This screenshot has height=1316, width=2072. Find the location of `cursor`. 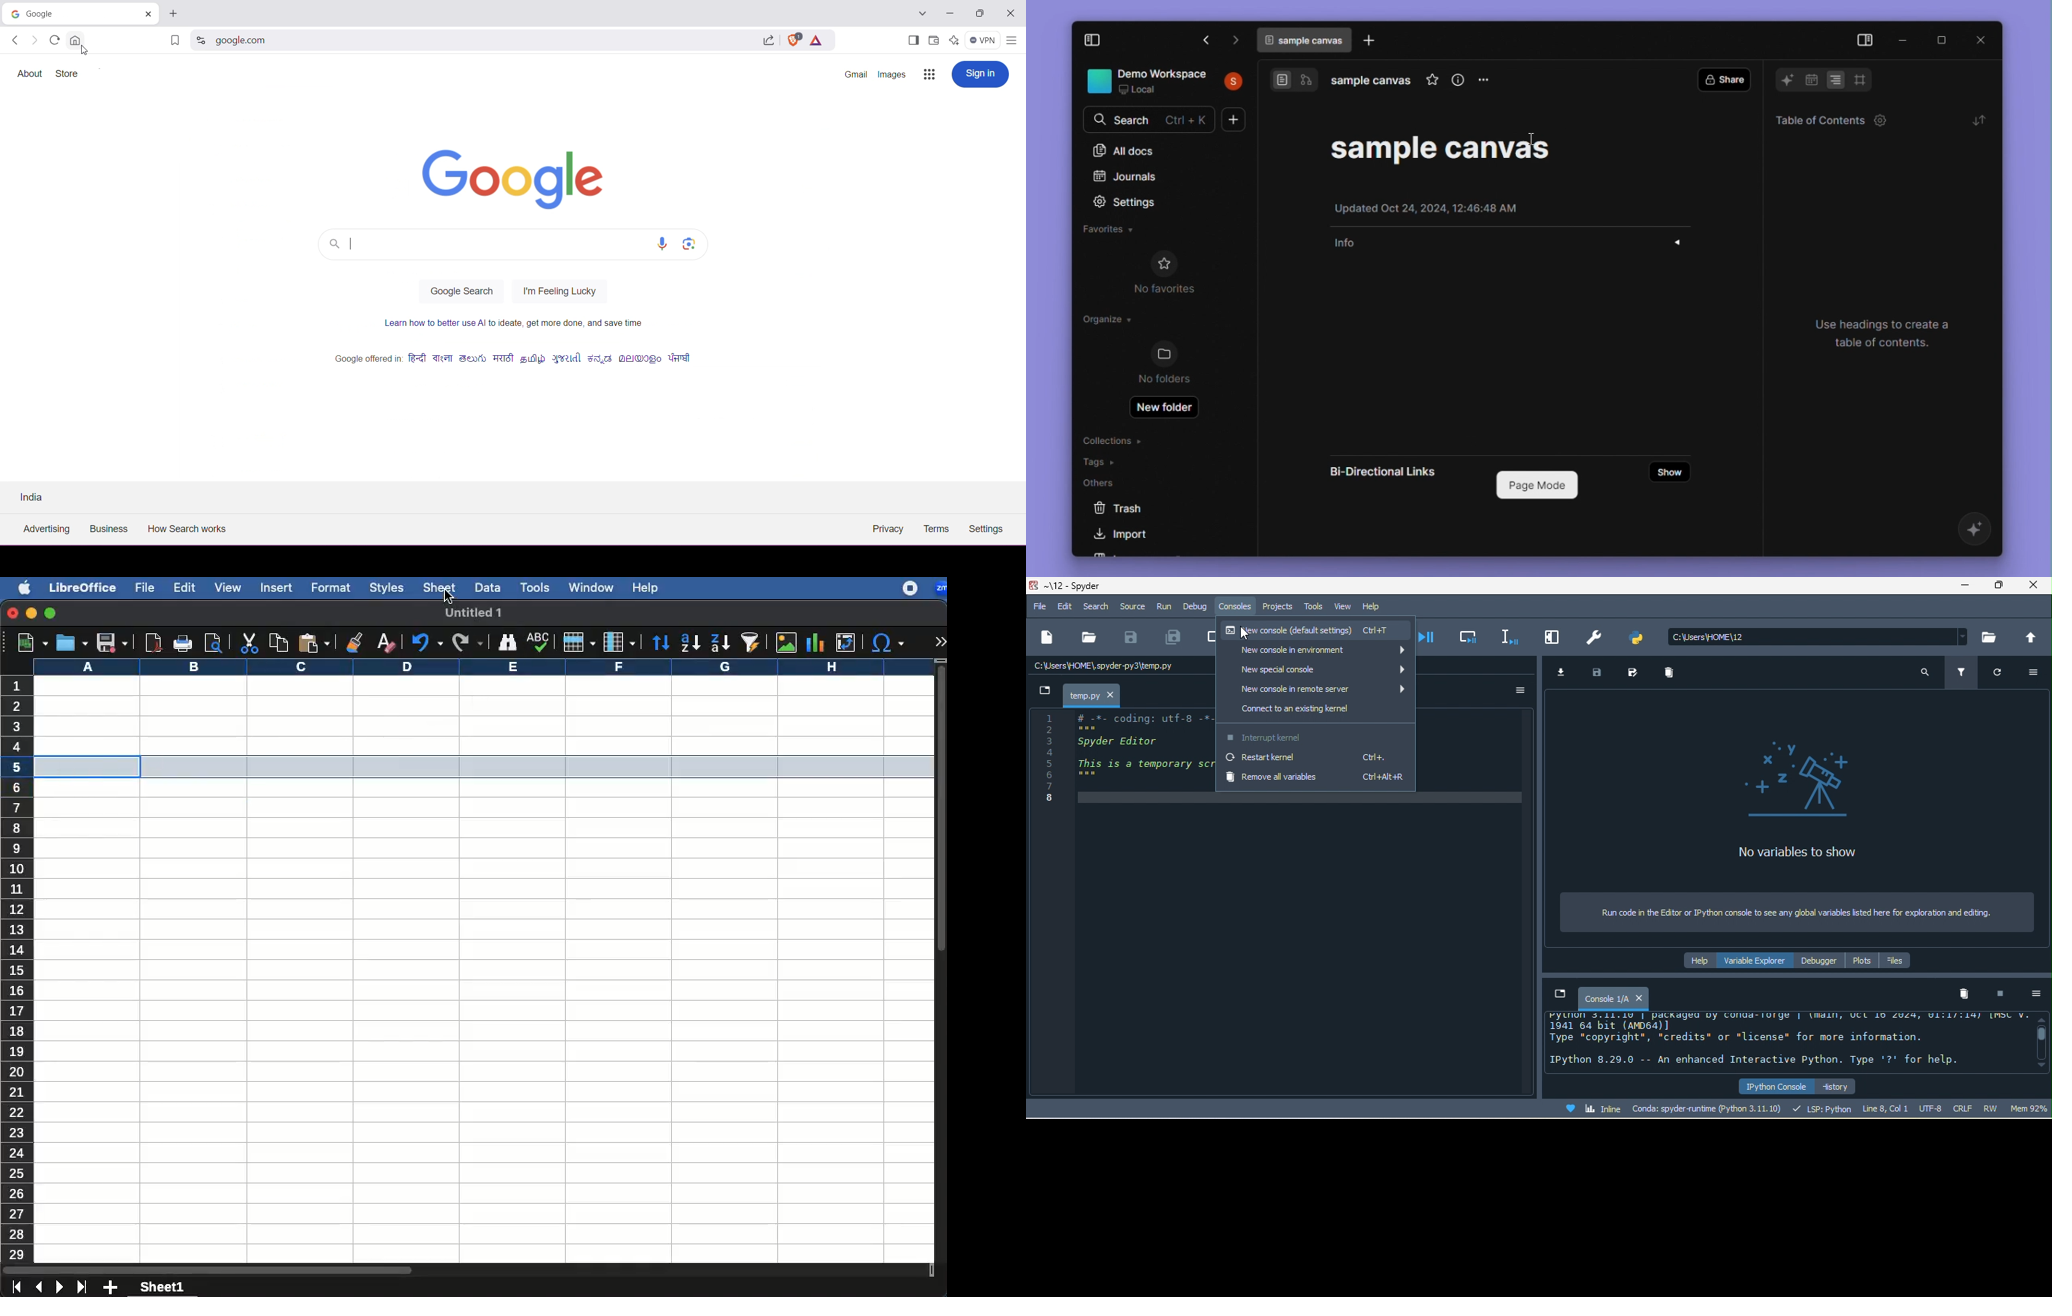

cursor is located at coordinates (450, 598).